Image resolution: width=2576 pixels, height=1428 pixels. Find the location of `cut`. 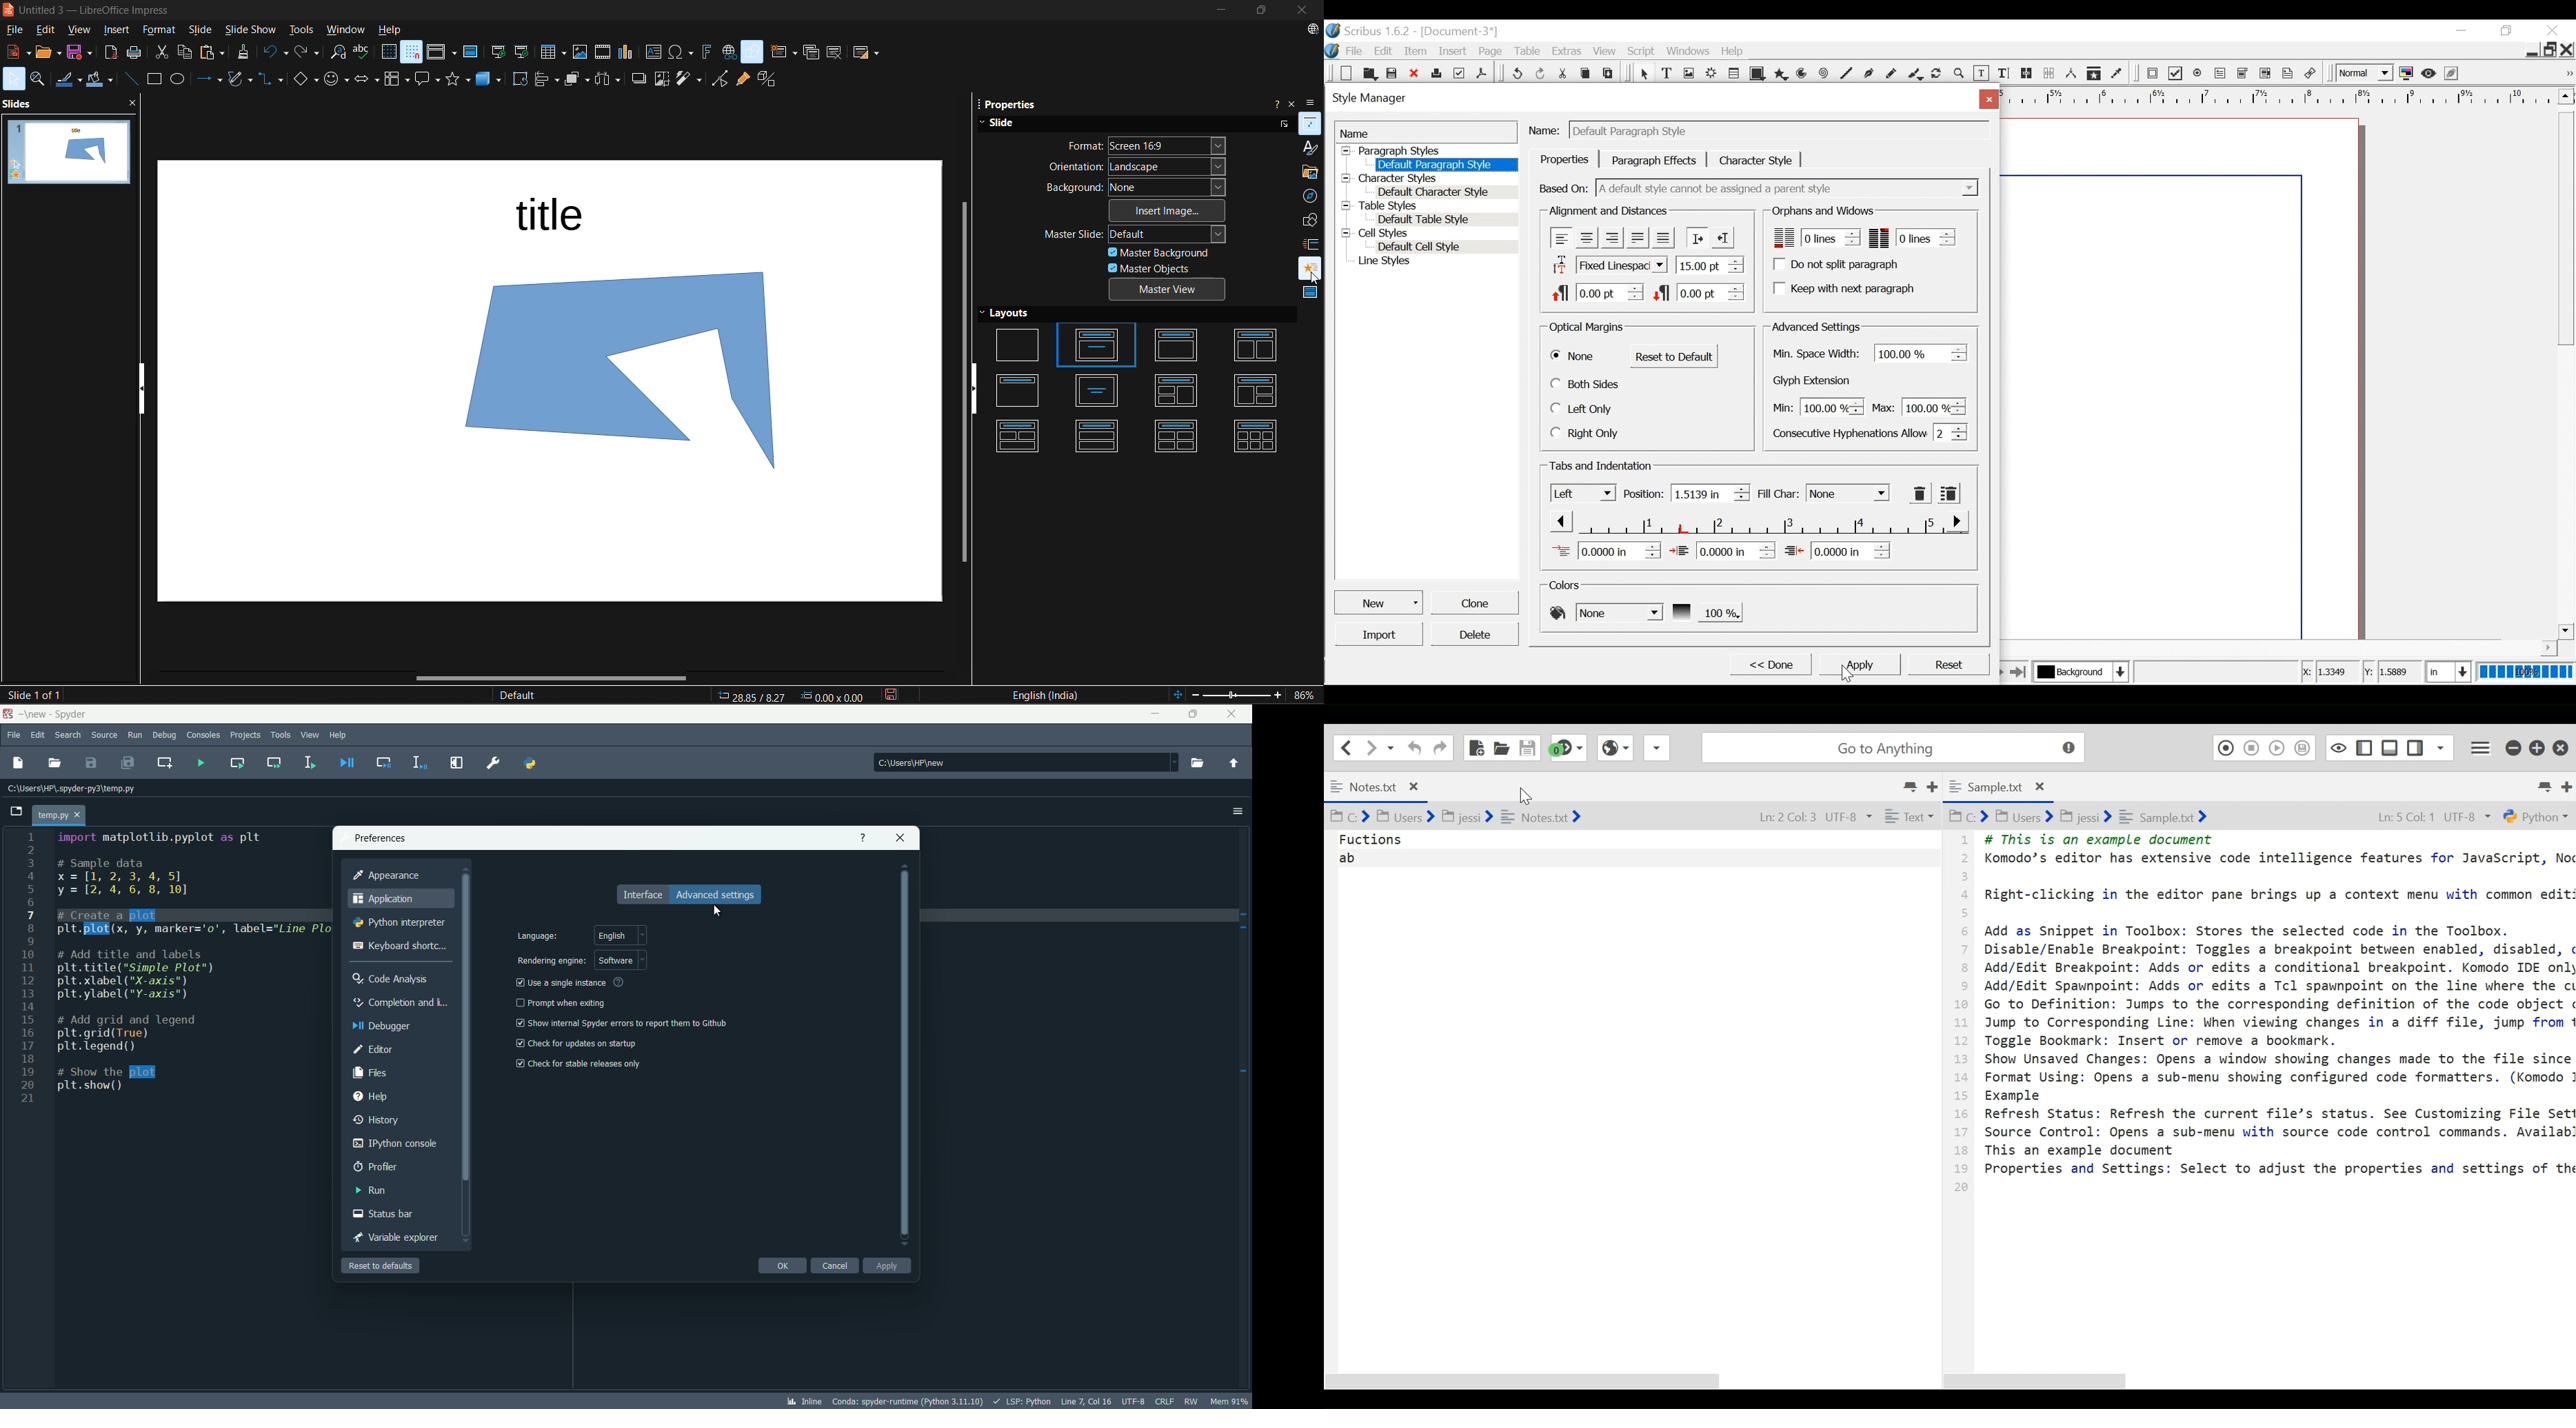

cut is located at coordinates (163, 53).